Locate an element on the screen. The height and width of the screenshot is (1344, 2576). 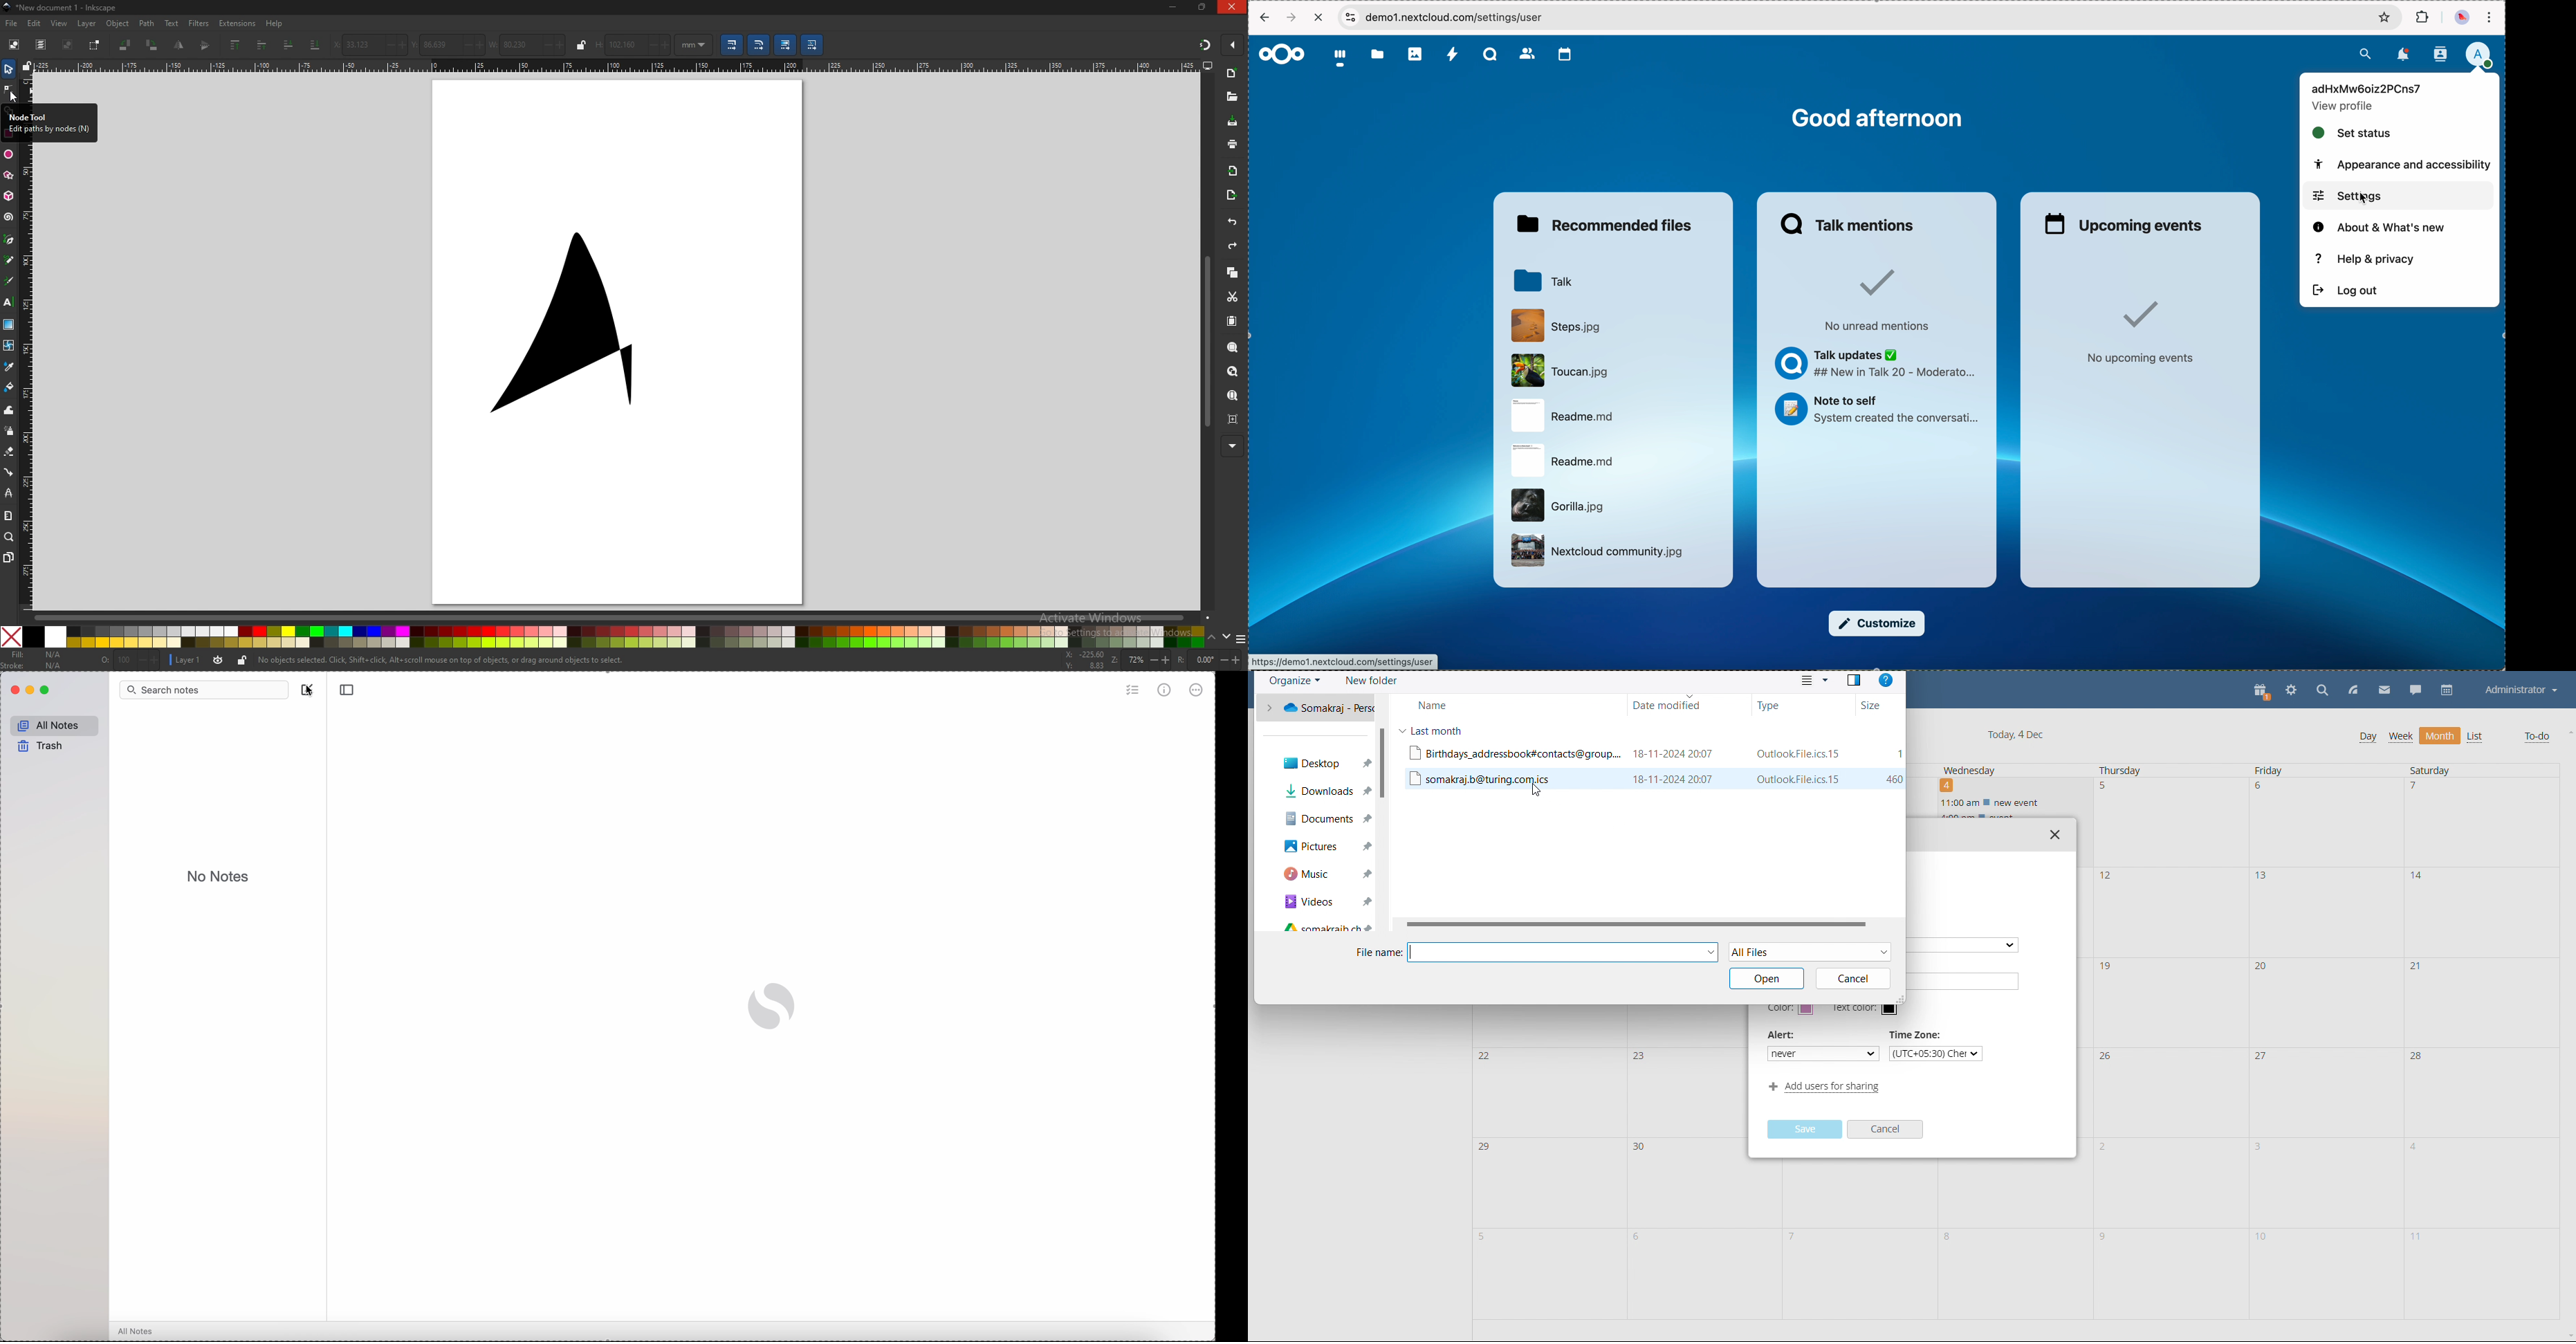
Talk updates is located at coordinates (1878, 365).